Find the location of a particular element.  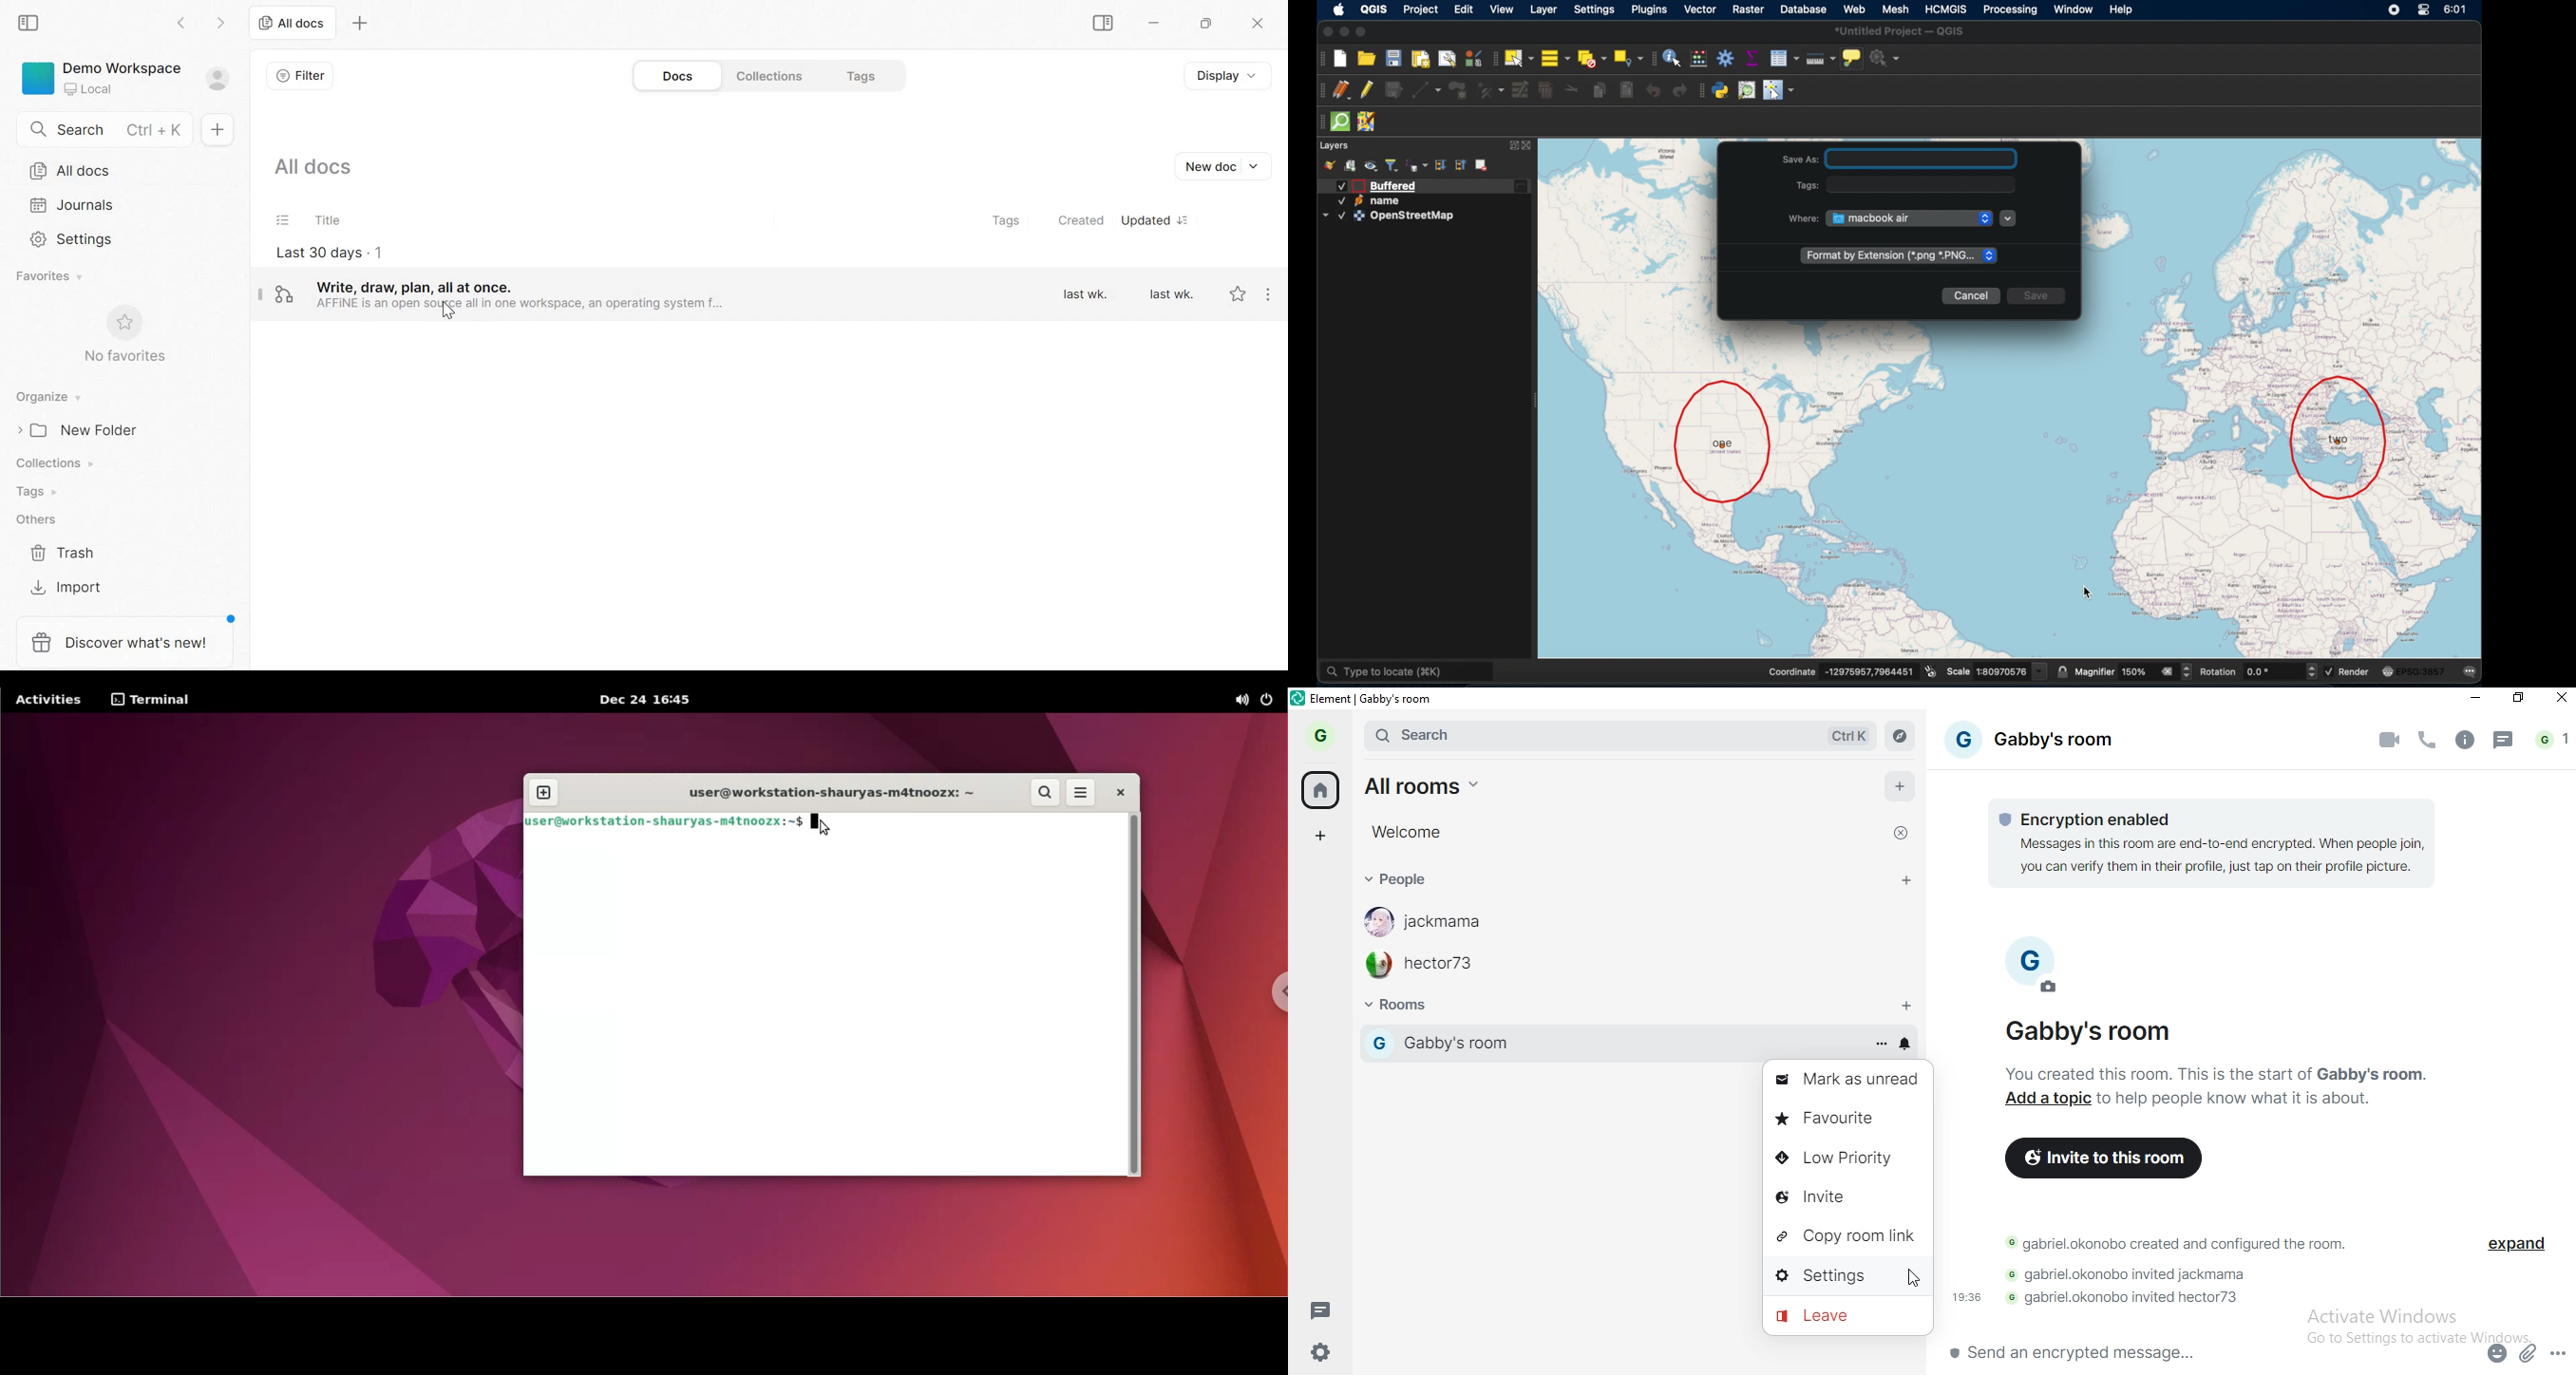

expand all is located at coordinates (1440, 164).